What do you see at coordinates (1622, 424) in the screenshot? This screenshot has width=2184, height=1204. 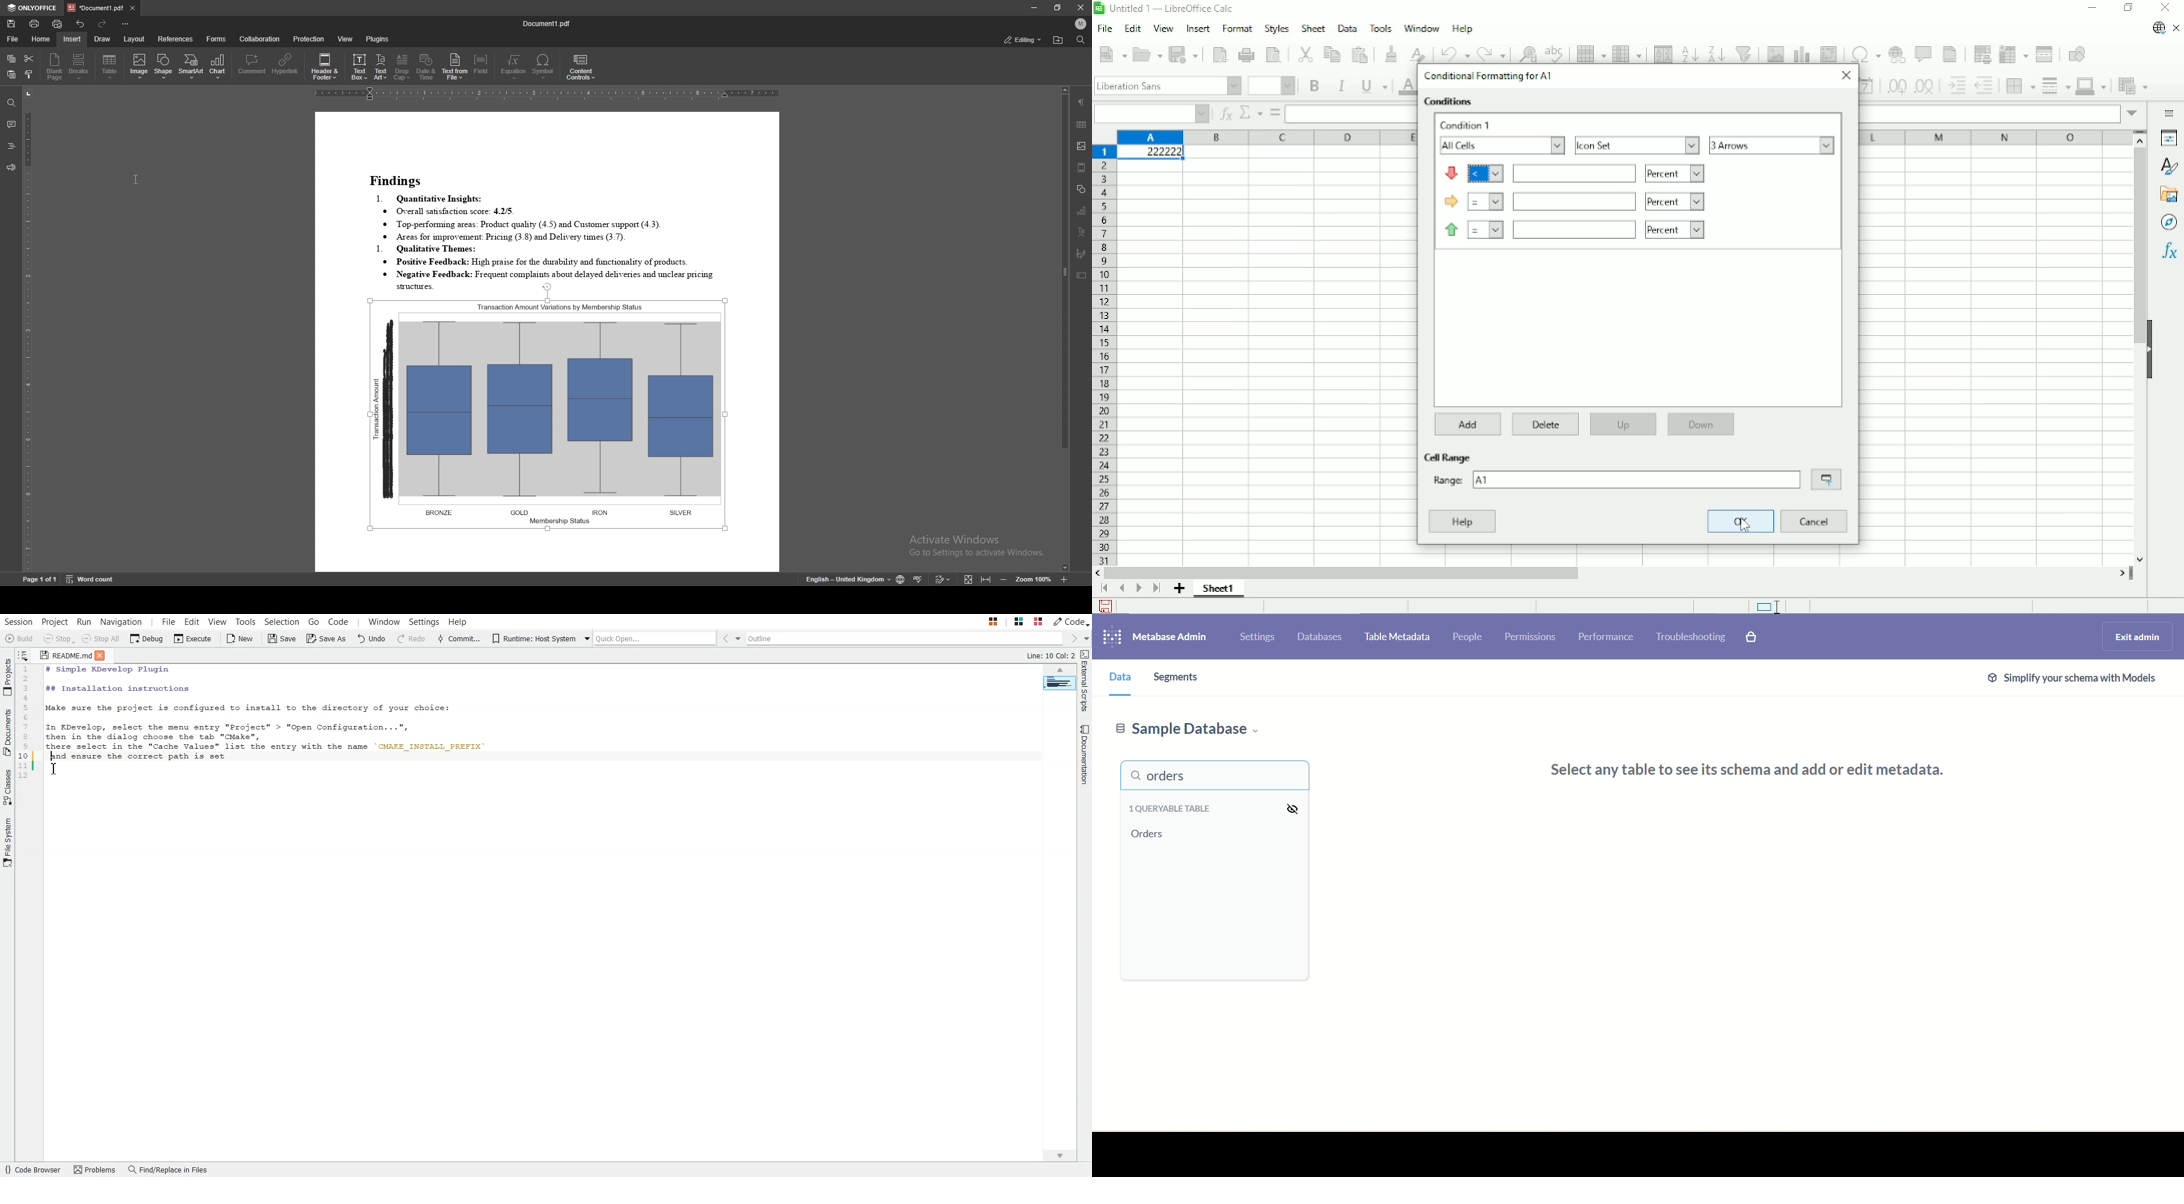 I see `Up` at bounding box center [1622, 424].